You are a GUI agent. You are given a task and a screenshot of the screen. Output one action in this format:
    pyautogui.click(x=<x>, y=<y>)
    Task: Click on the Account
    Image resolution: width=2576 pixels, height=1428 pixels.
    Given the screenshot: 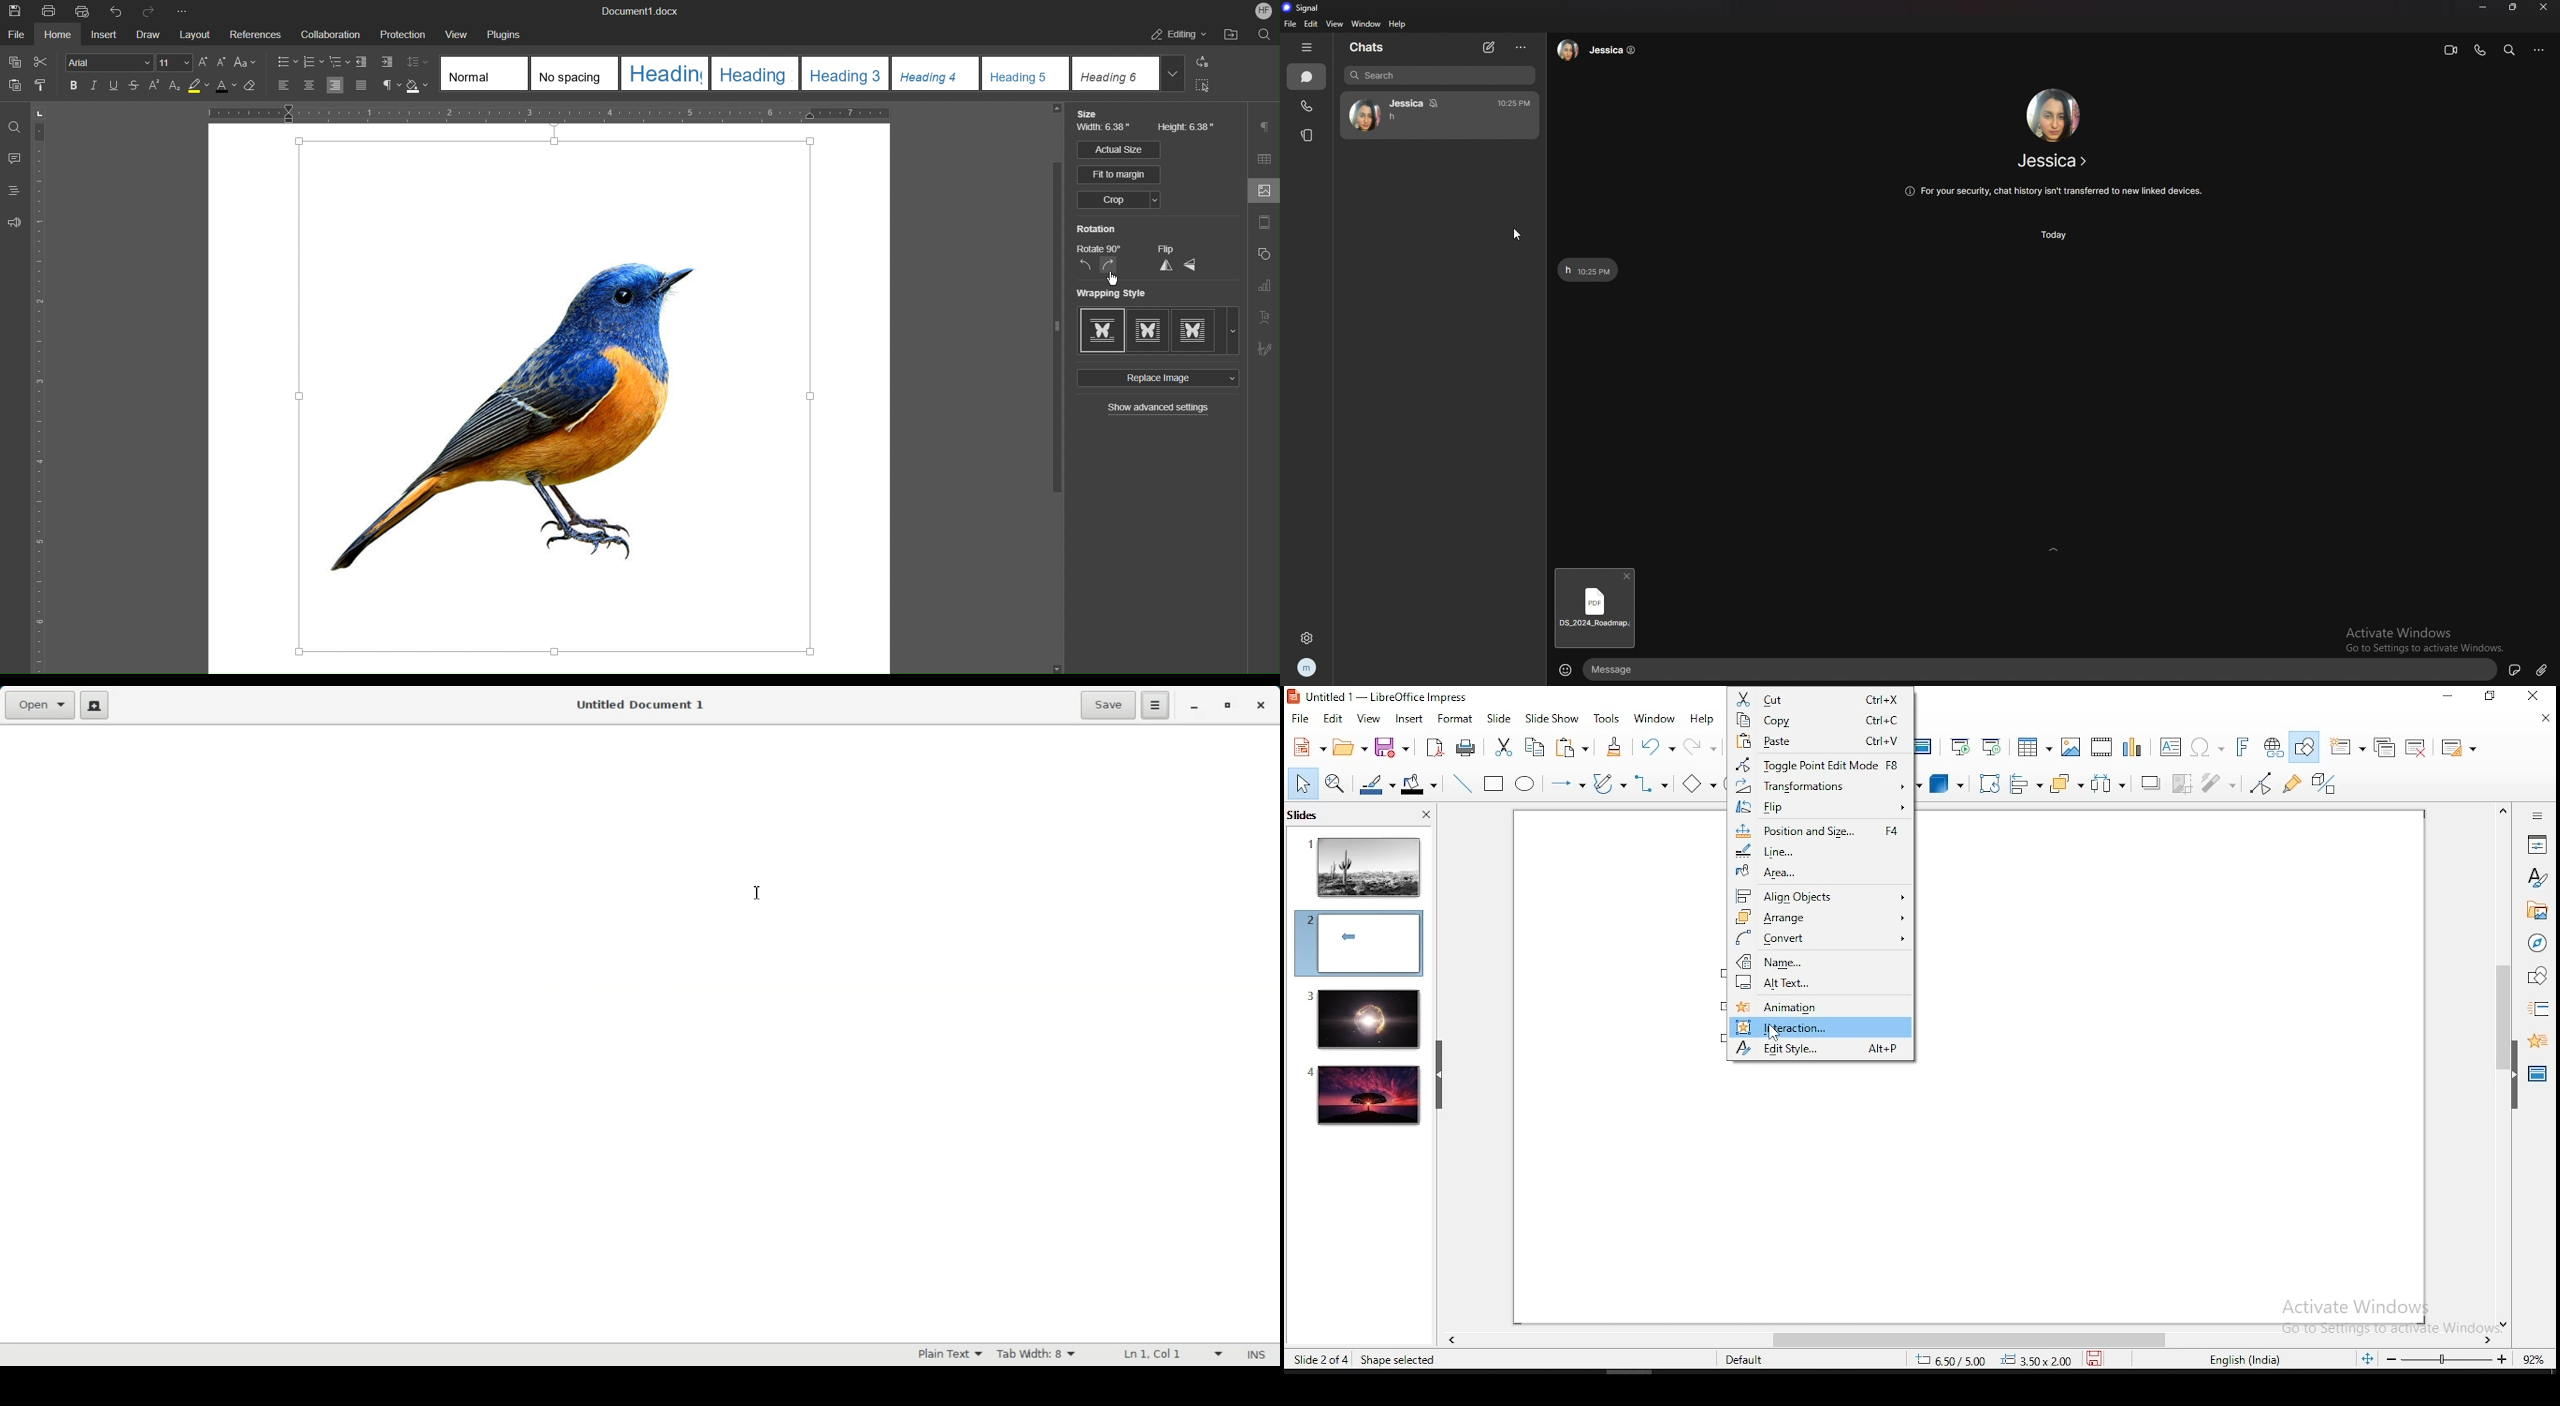 What is the action you would take?
    pyautogui.click(x=1265, y=10)
    